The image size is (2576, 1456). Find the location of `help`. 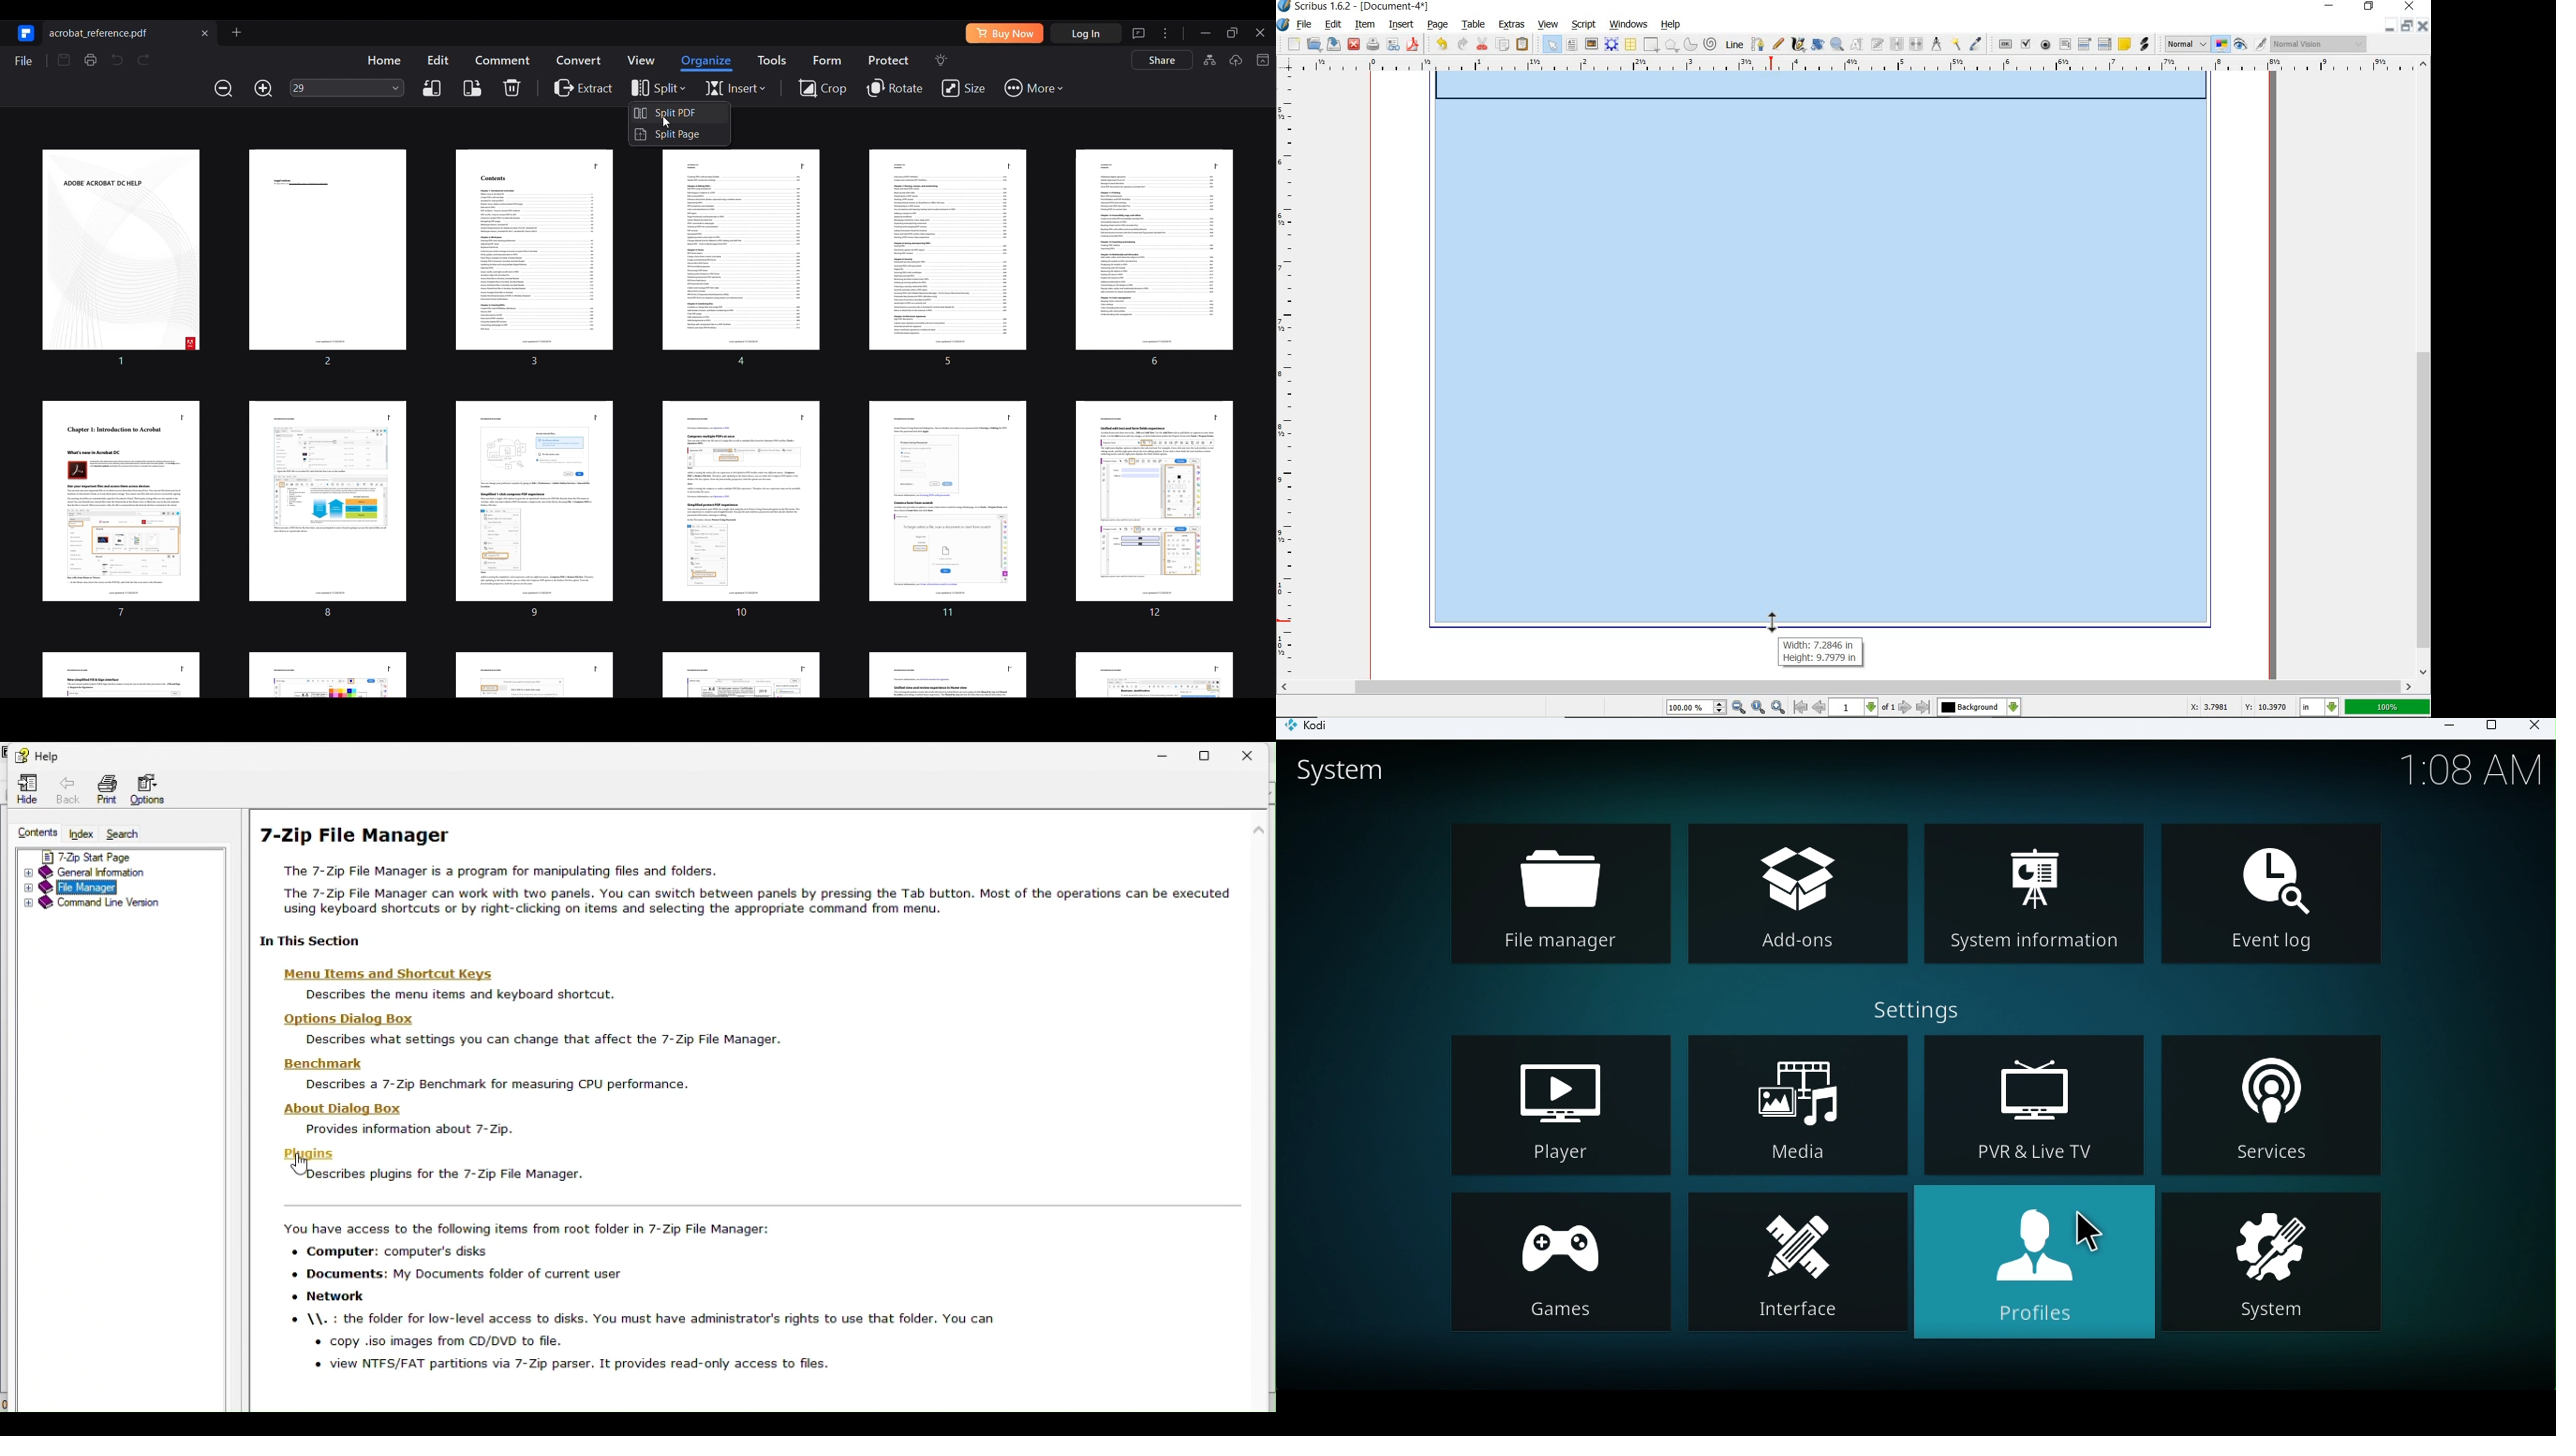

help is located at coordinates (1672, 25).